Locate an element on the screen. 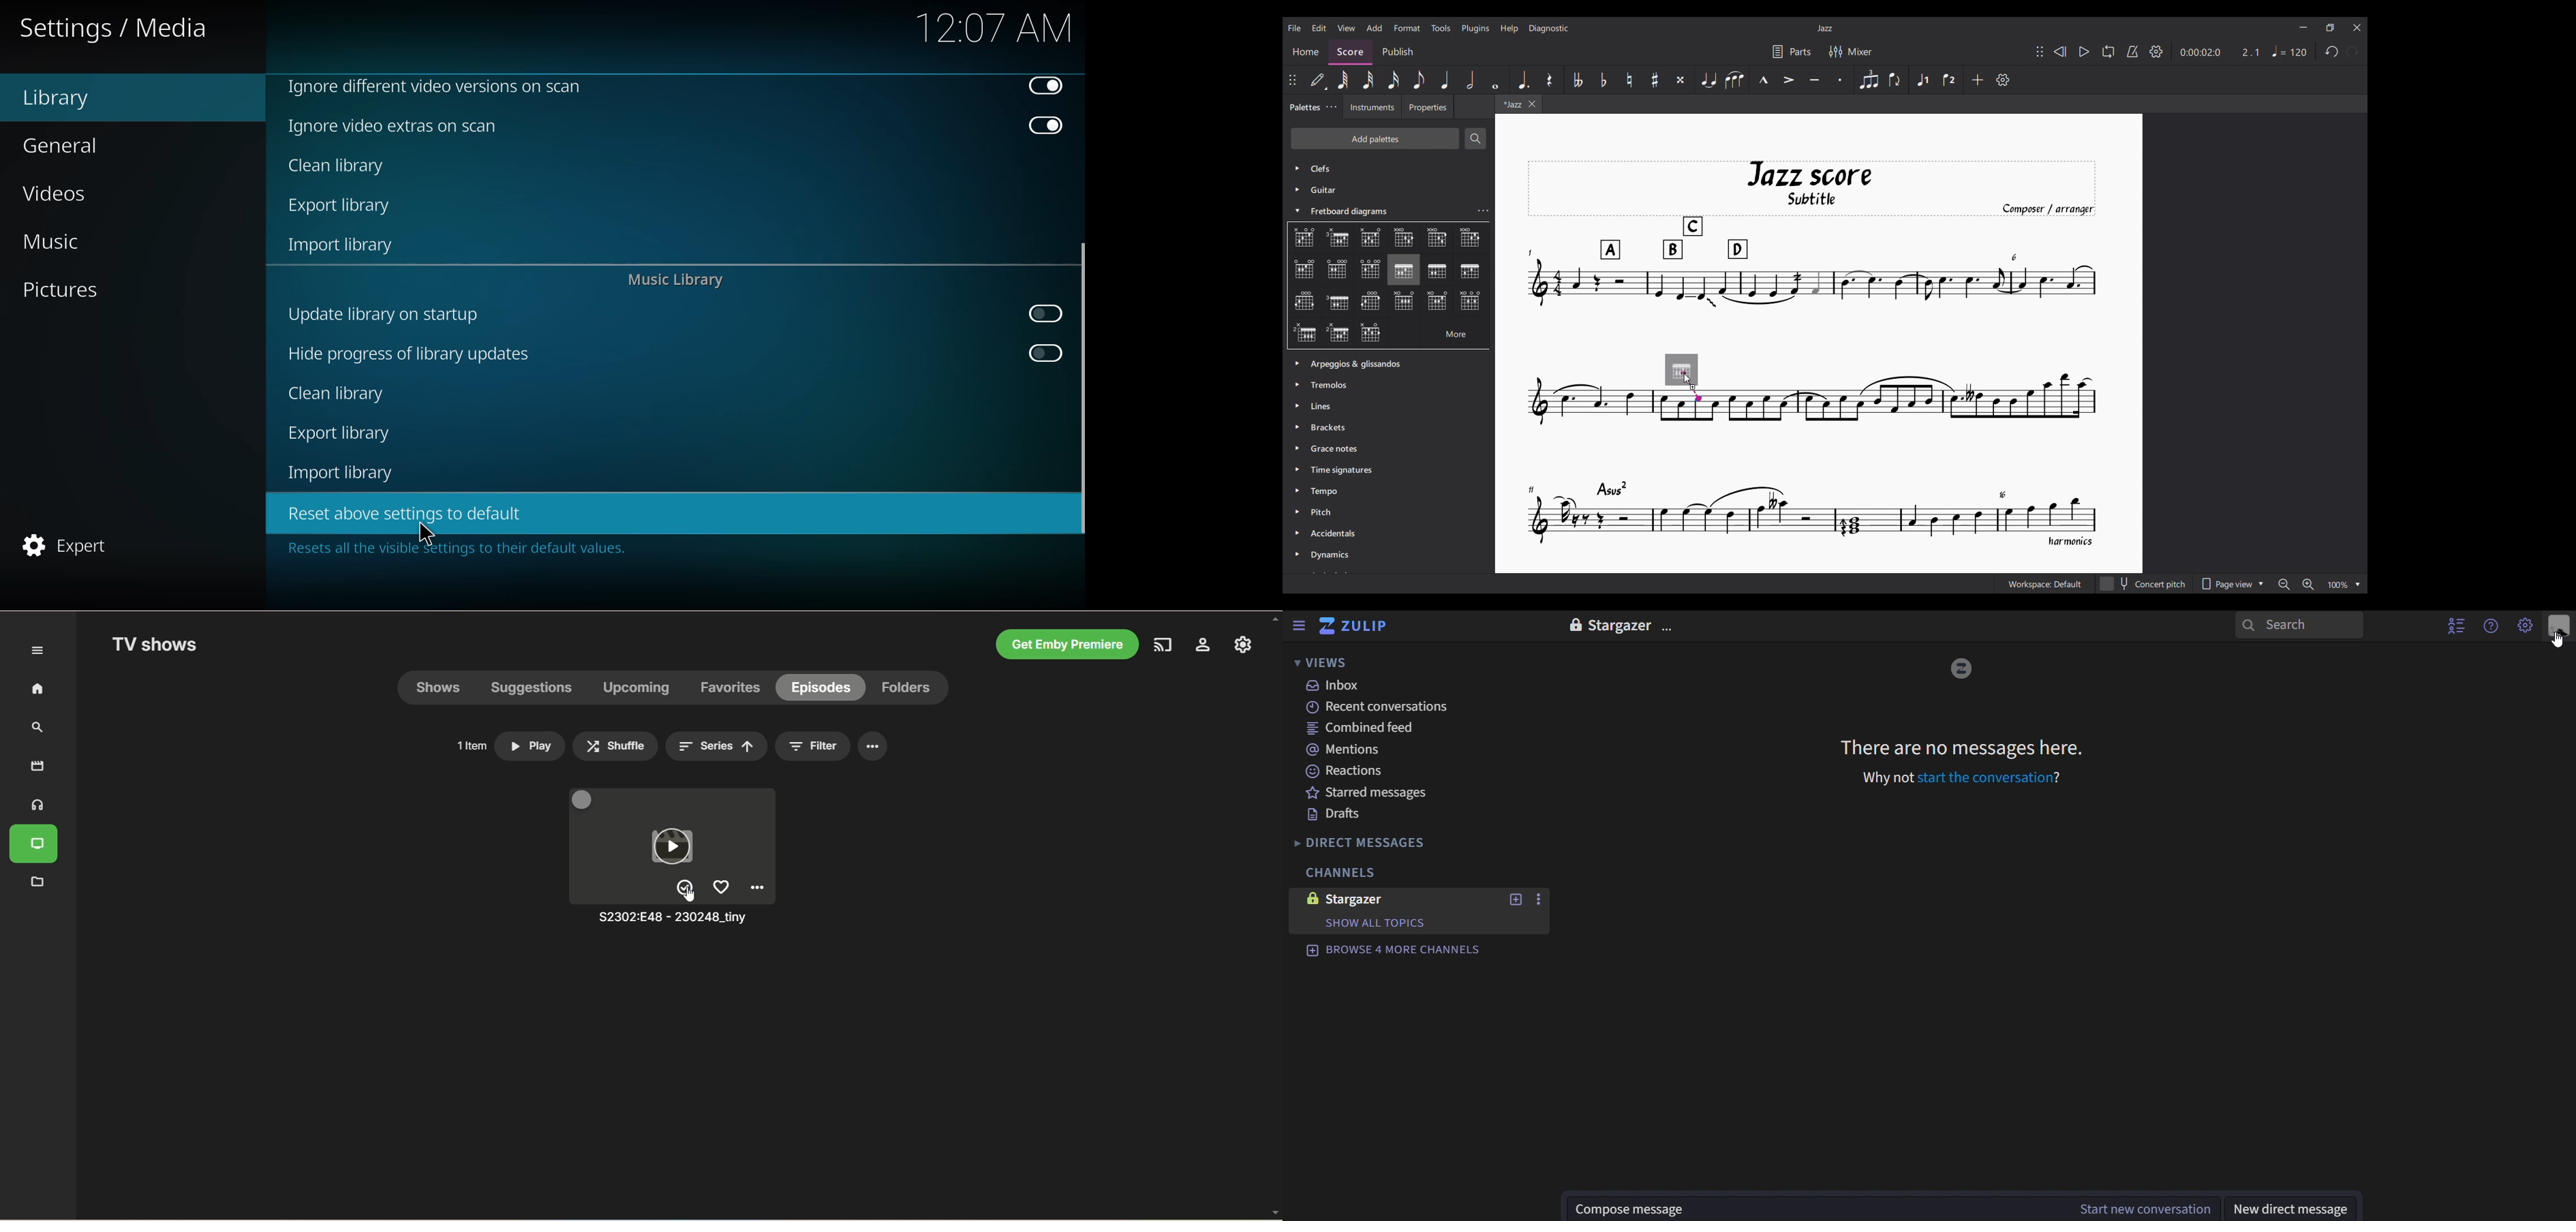 The width and height of the screenshot is (2576, 1232). View menu is located at coordinates (1346, 28).